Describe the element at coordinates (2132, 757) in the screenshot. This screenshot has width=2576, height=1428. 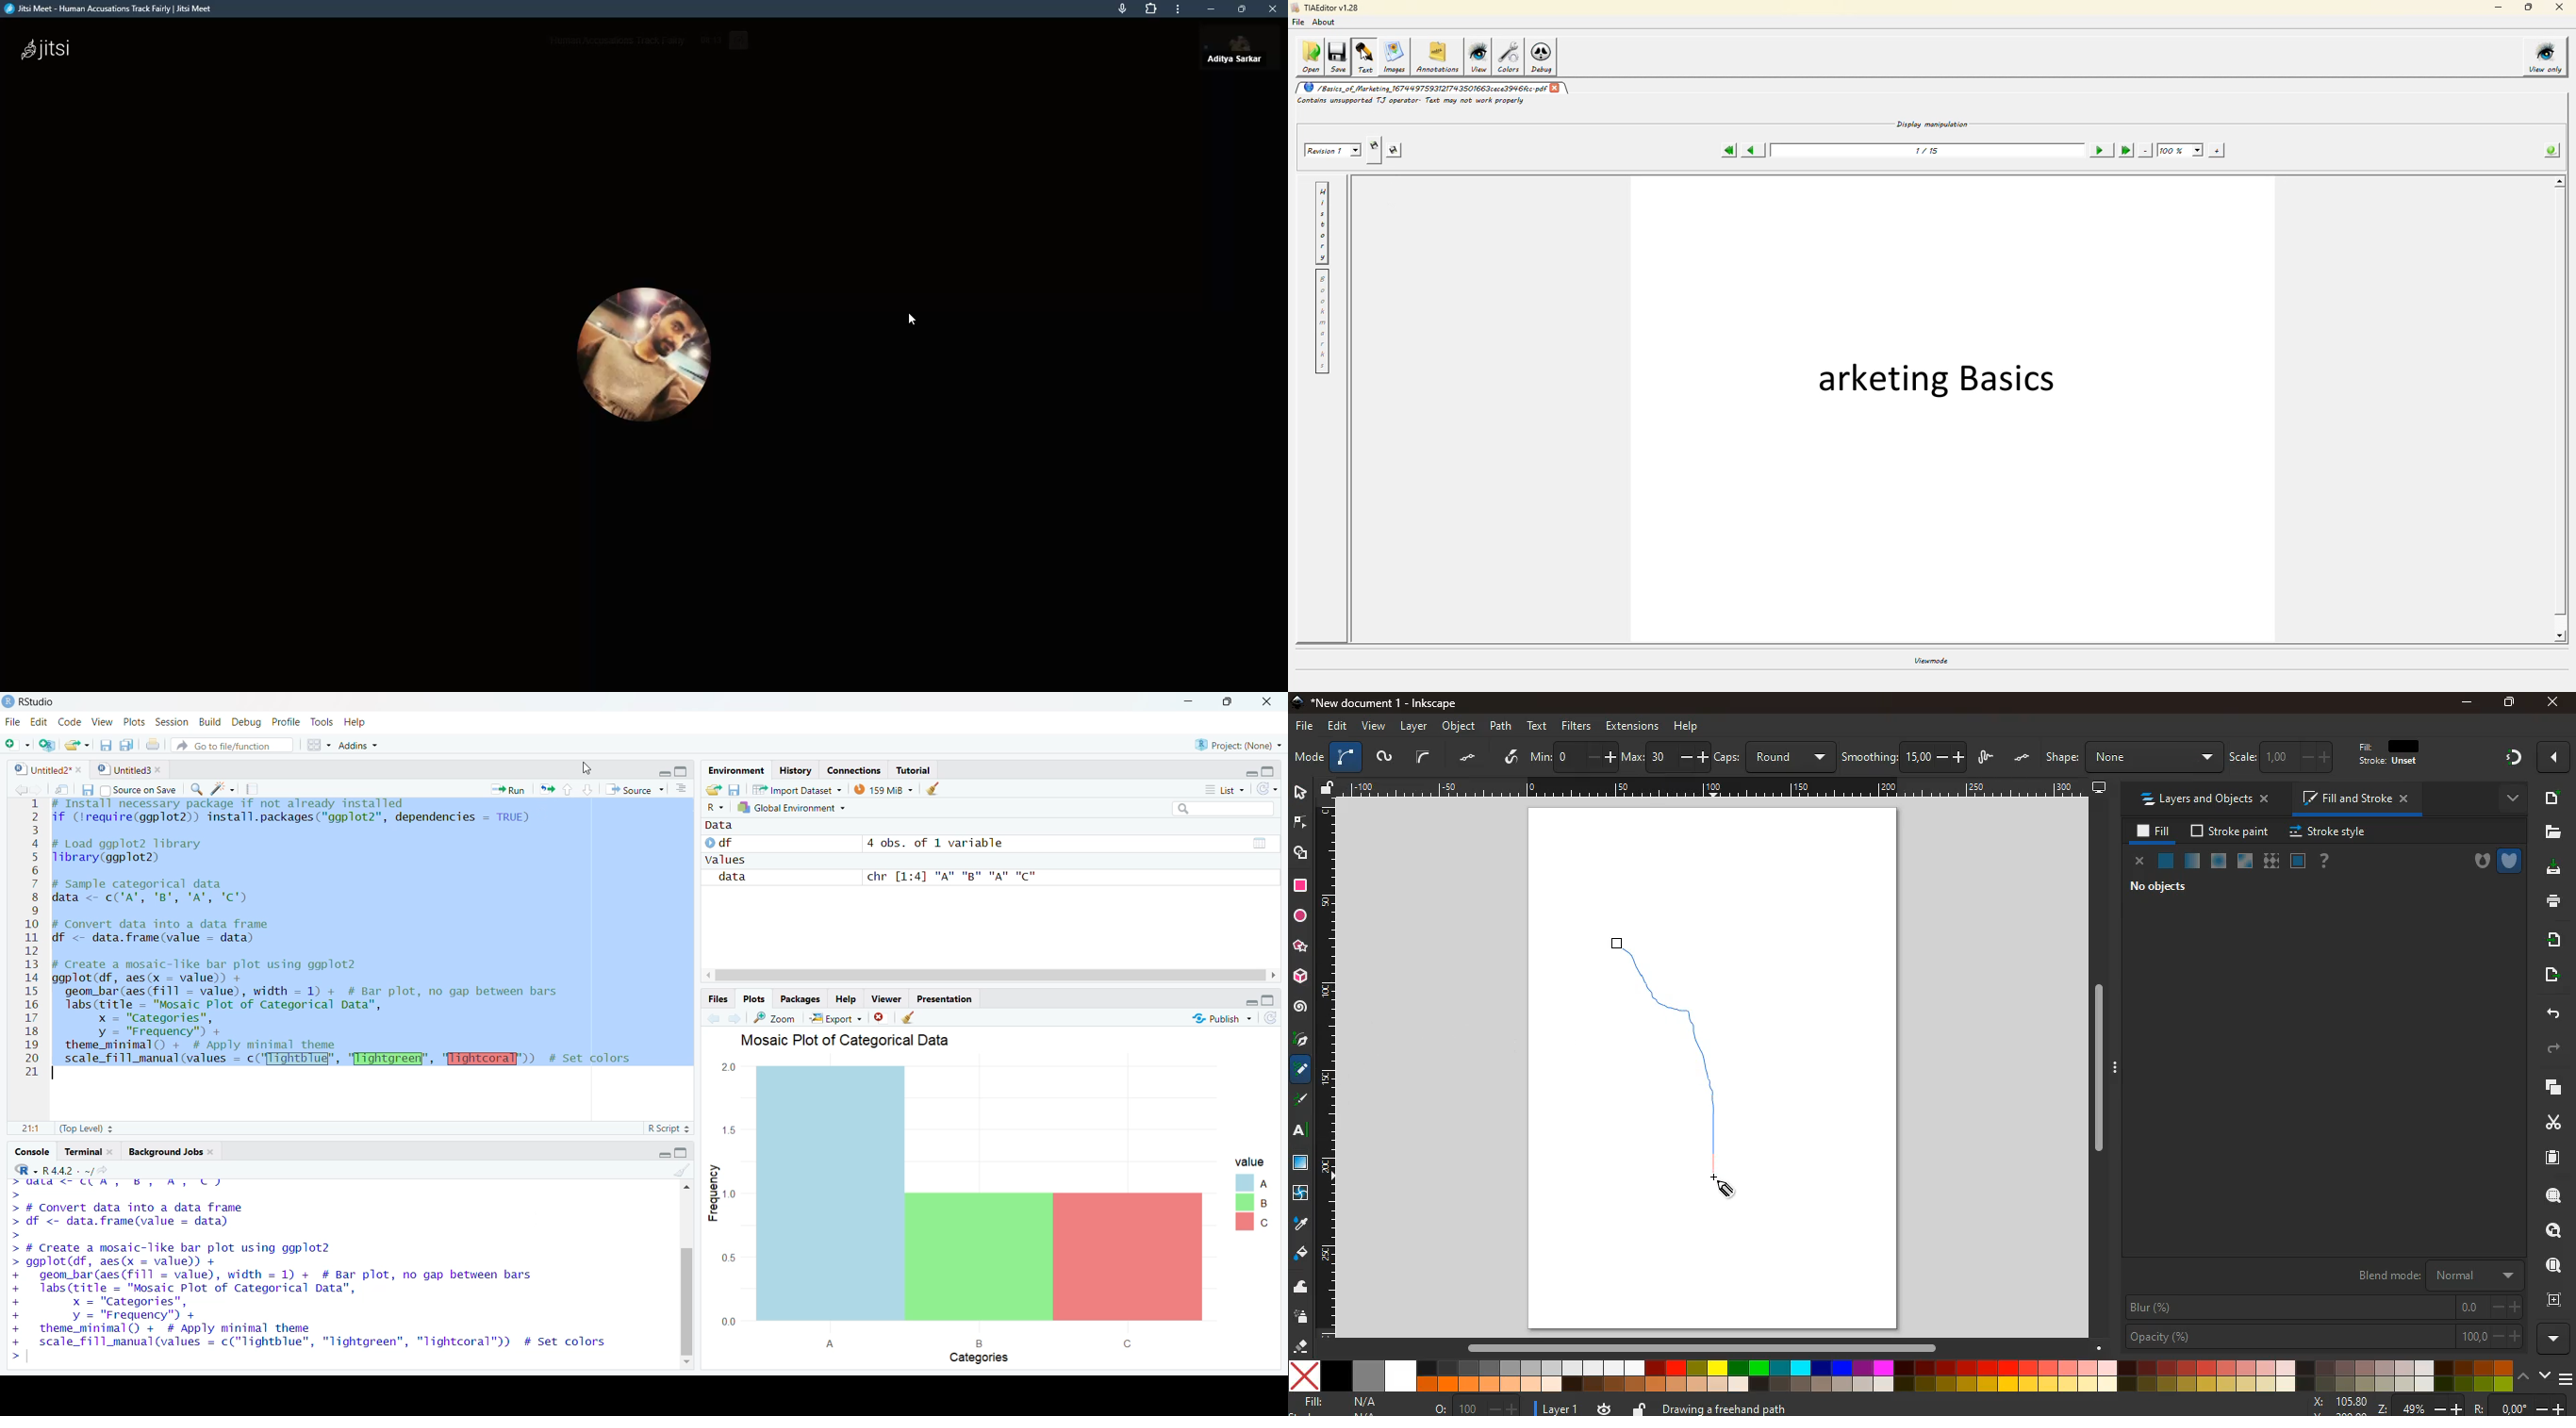
I see `h` at that location.